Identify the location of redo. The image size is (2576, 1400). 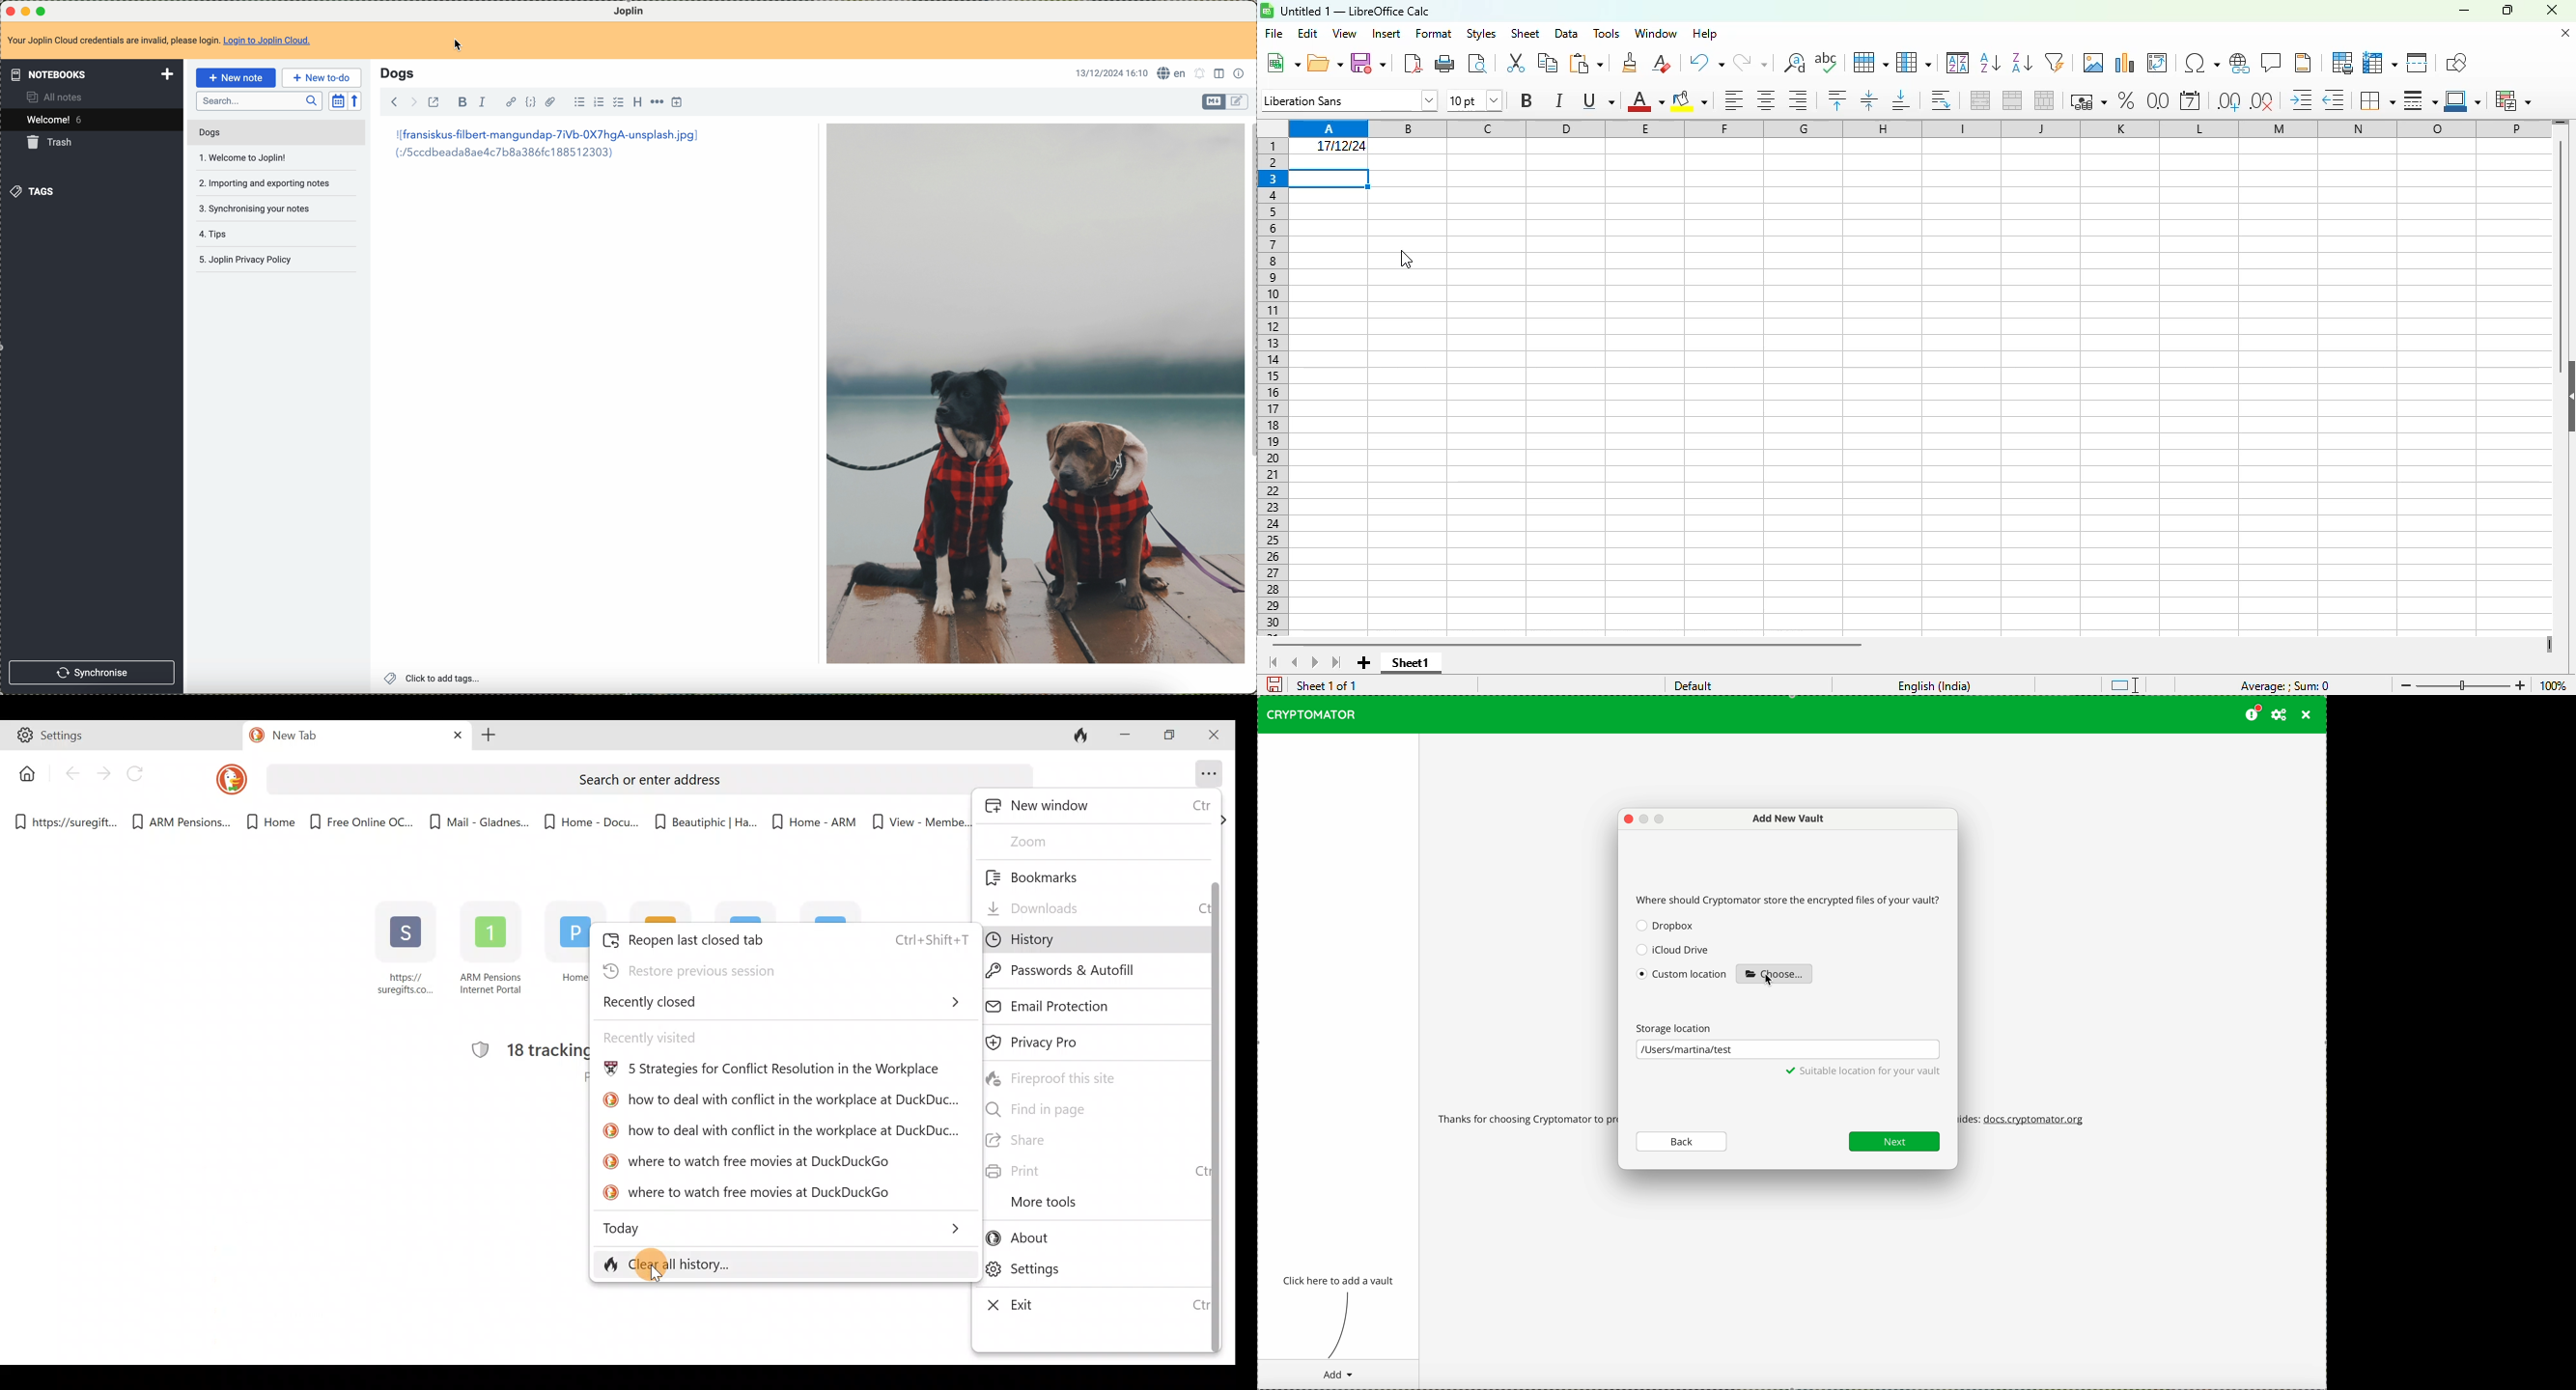
(1750, 63).